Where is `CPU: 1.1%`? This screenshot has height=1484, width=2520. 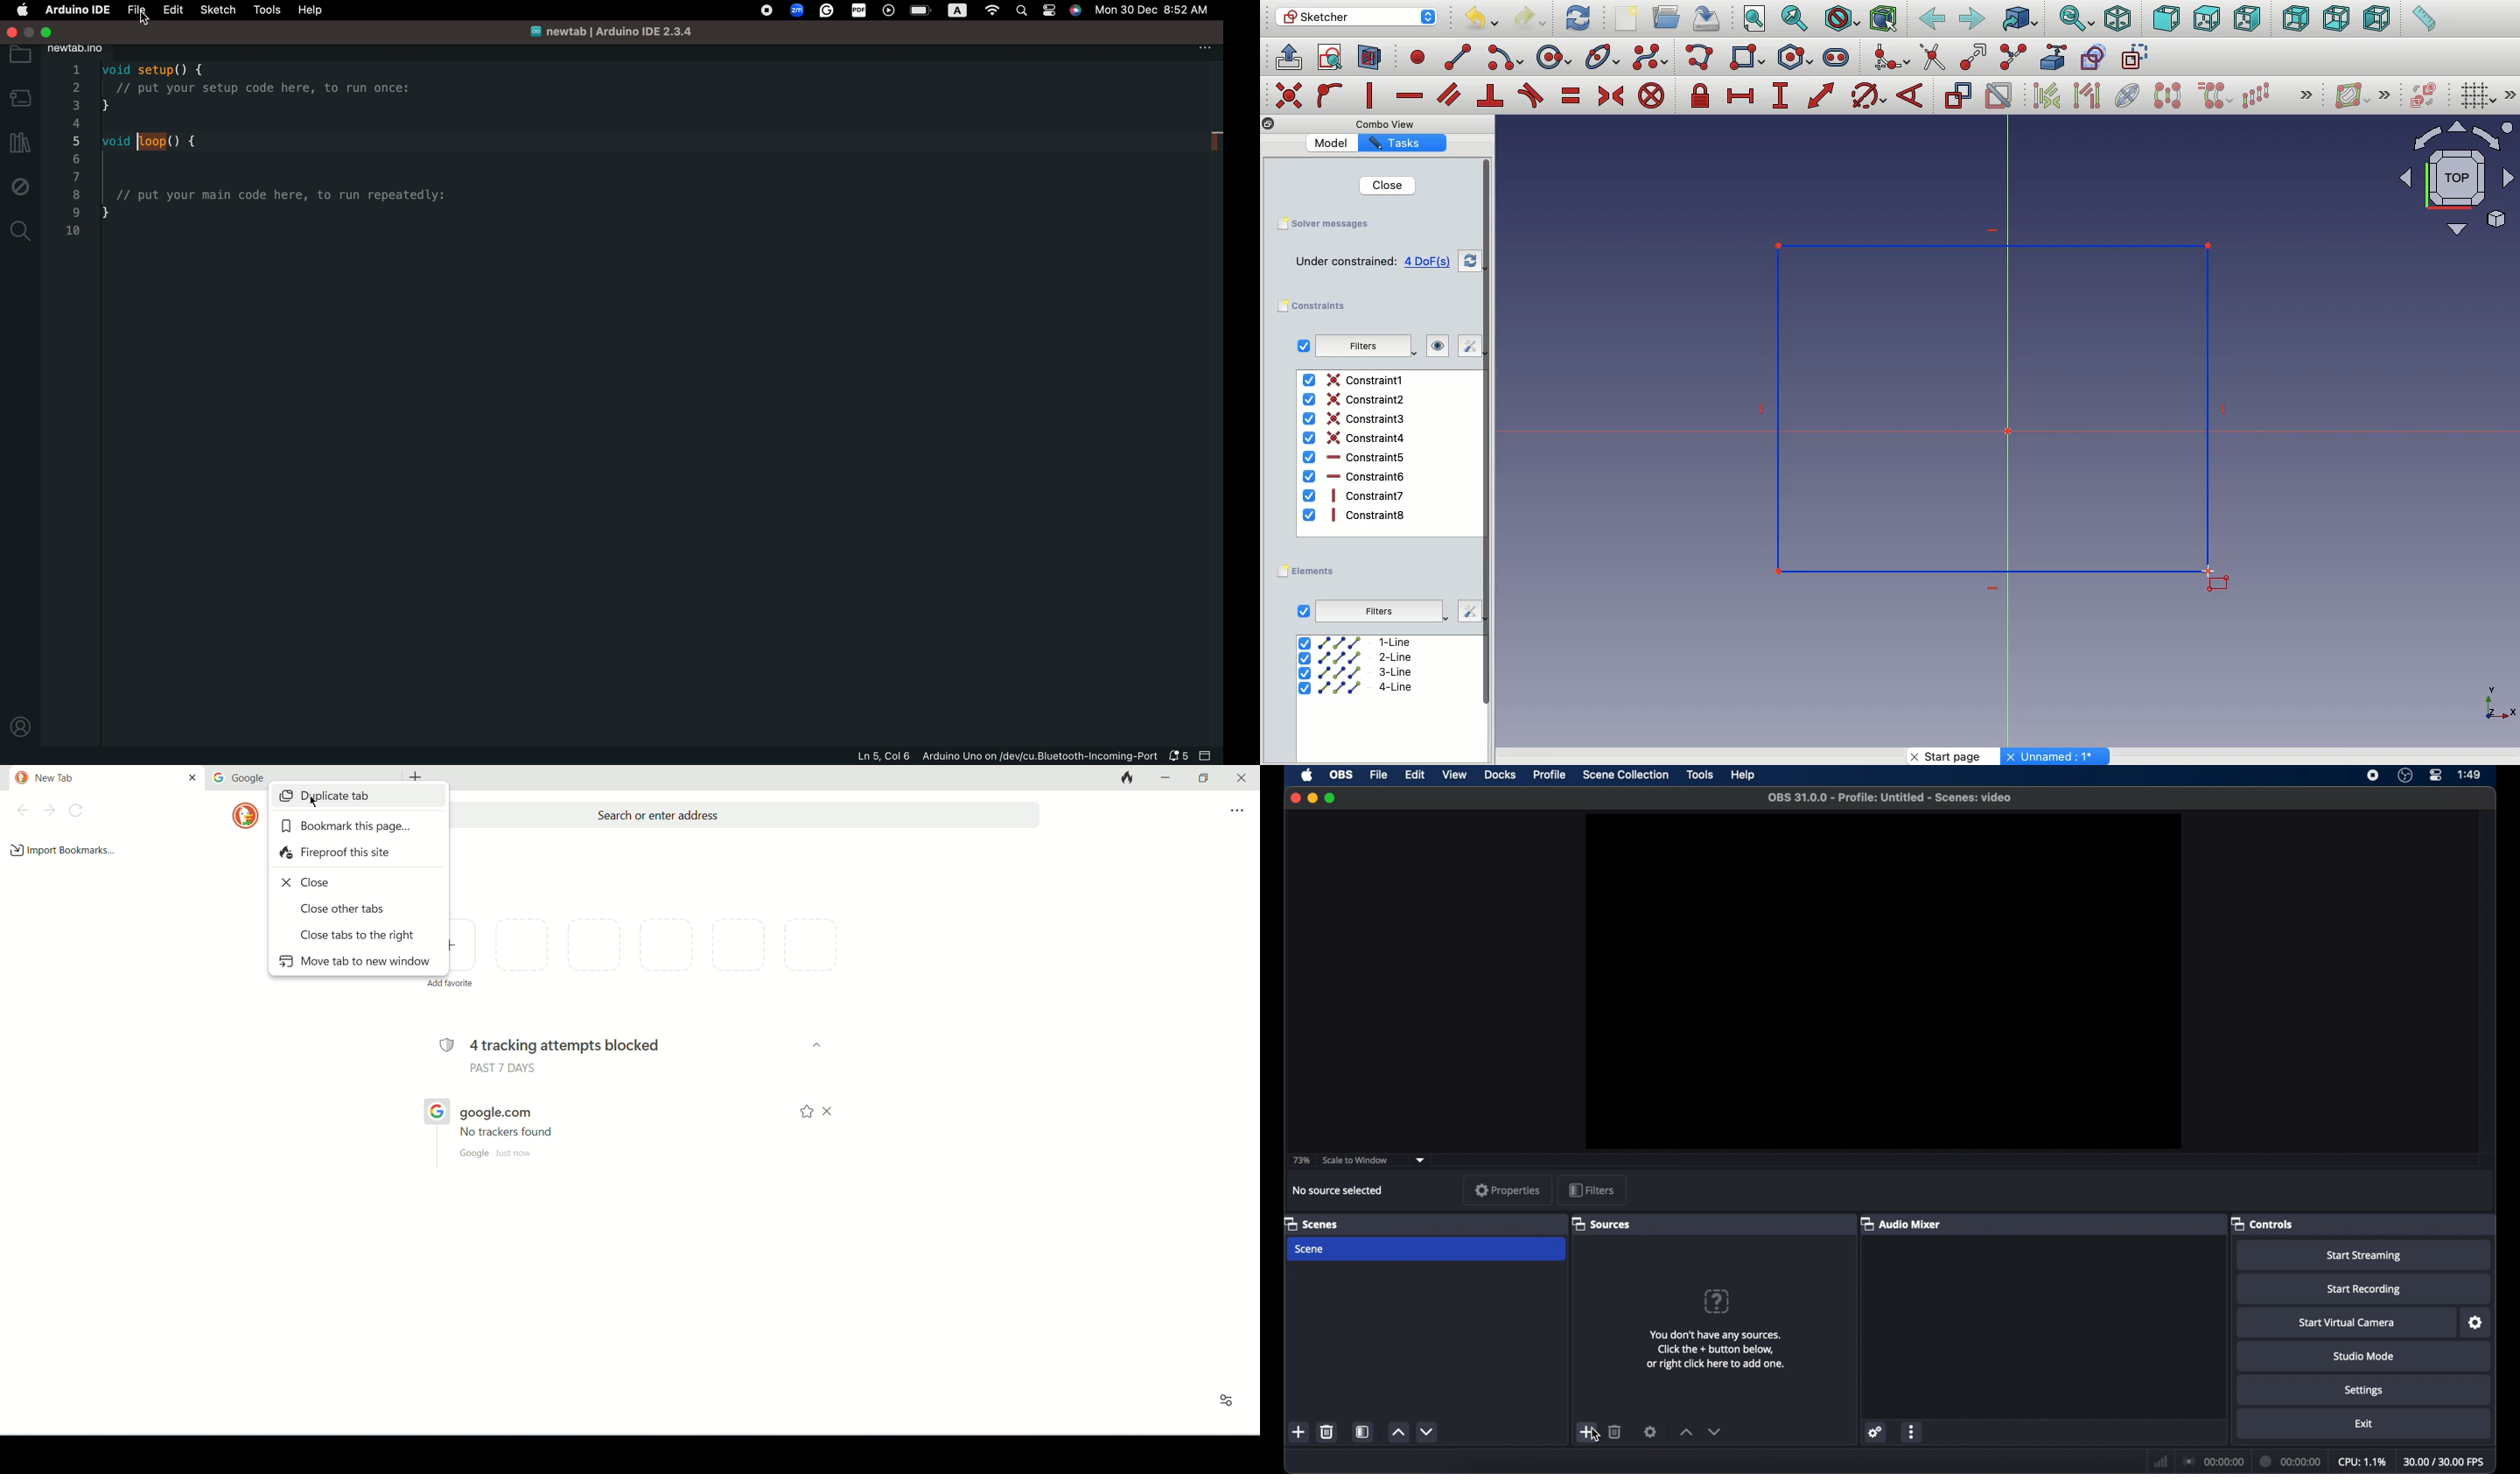 CPU: 1.1% is located at coordinates (2362, 1459).